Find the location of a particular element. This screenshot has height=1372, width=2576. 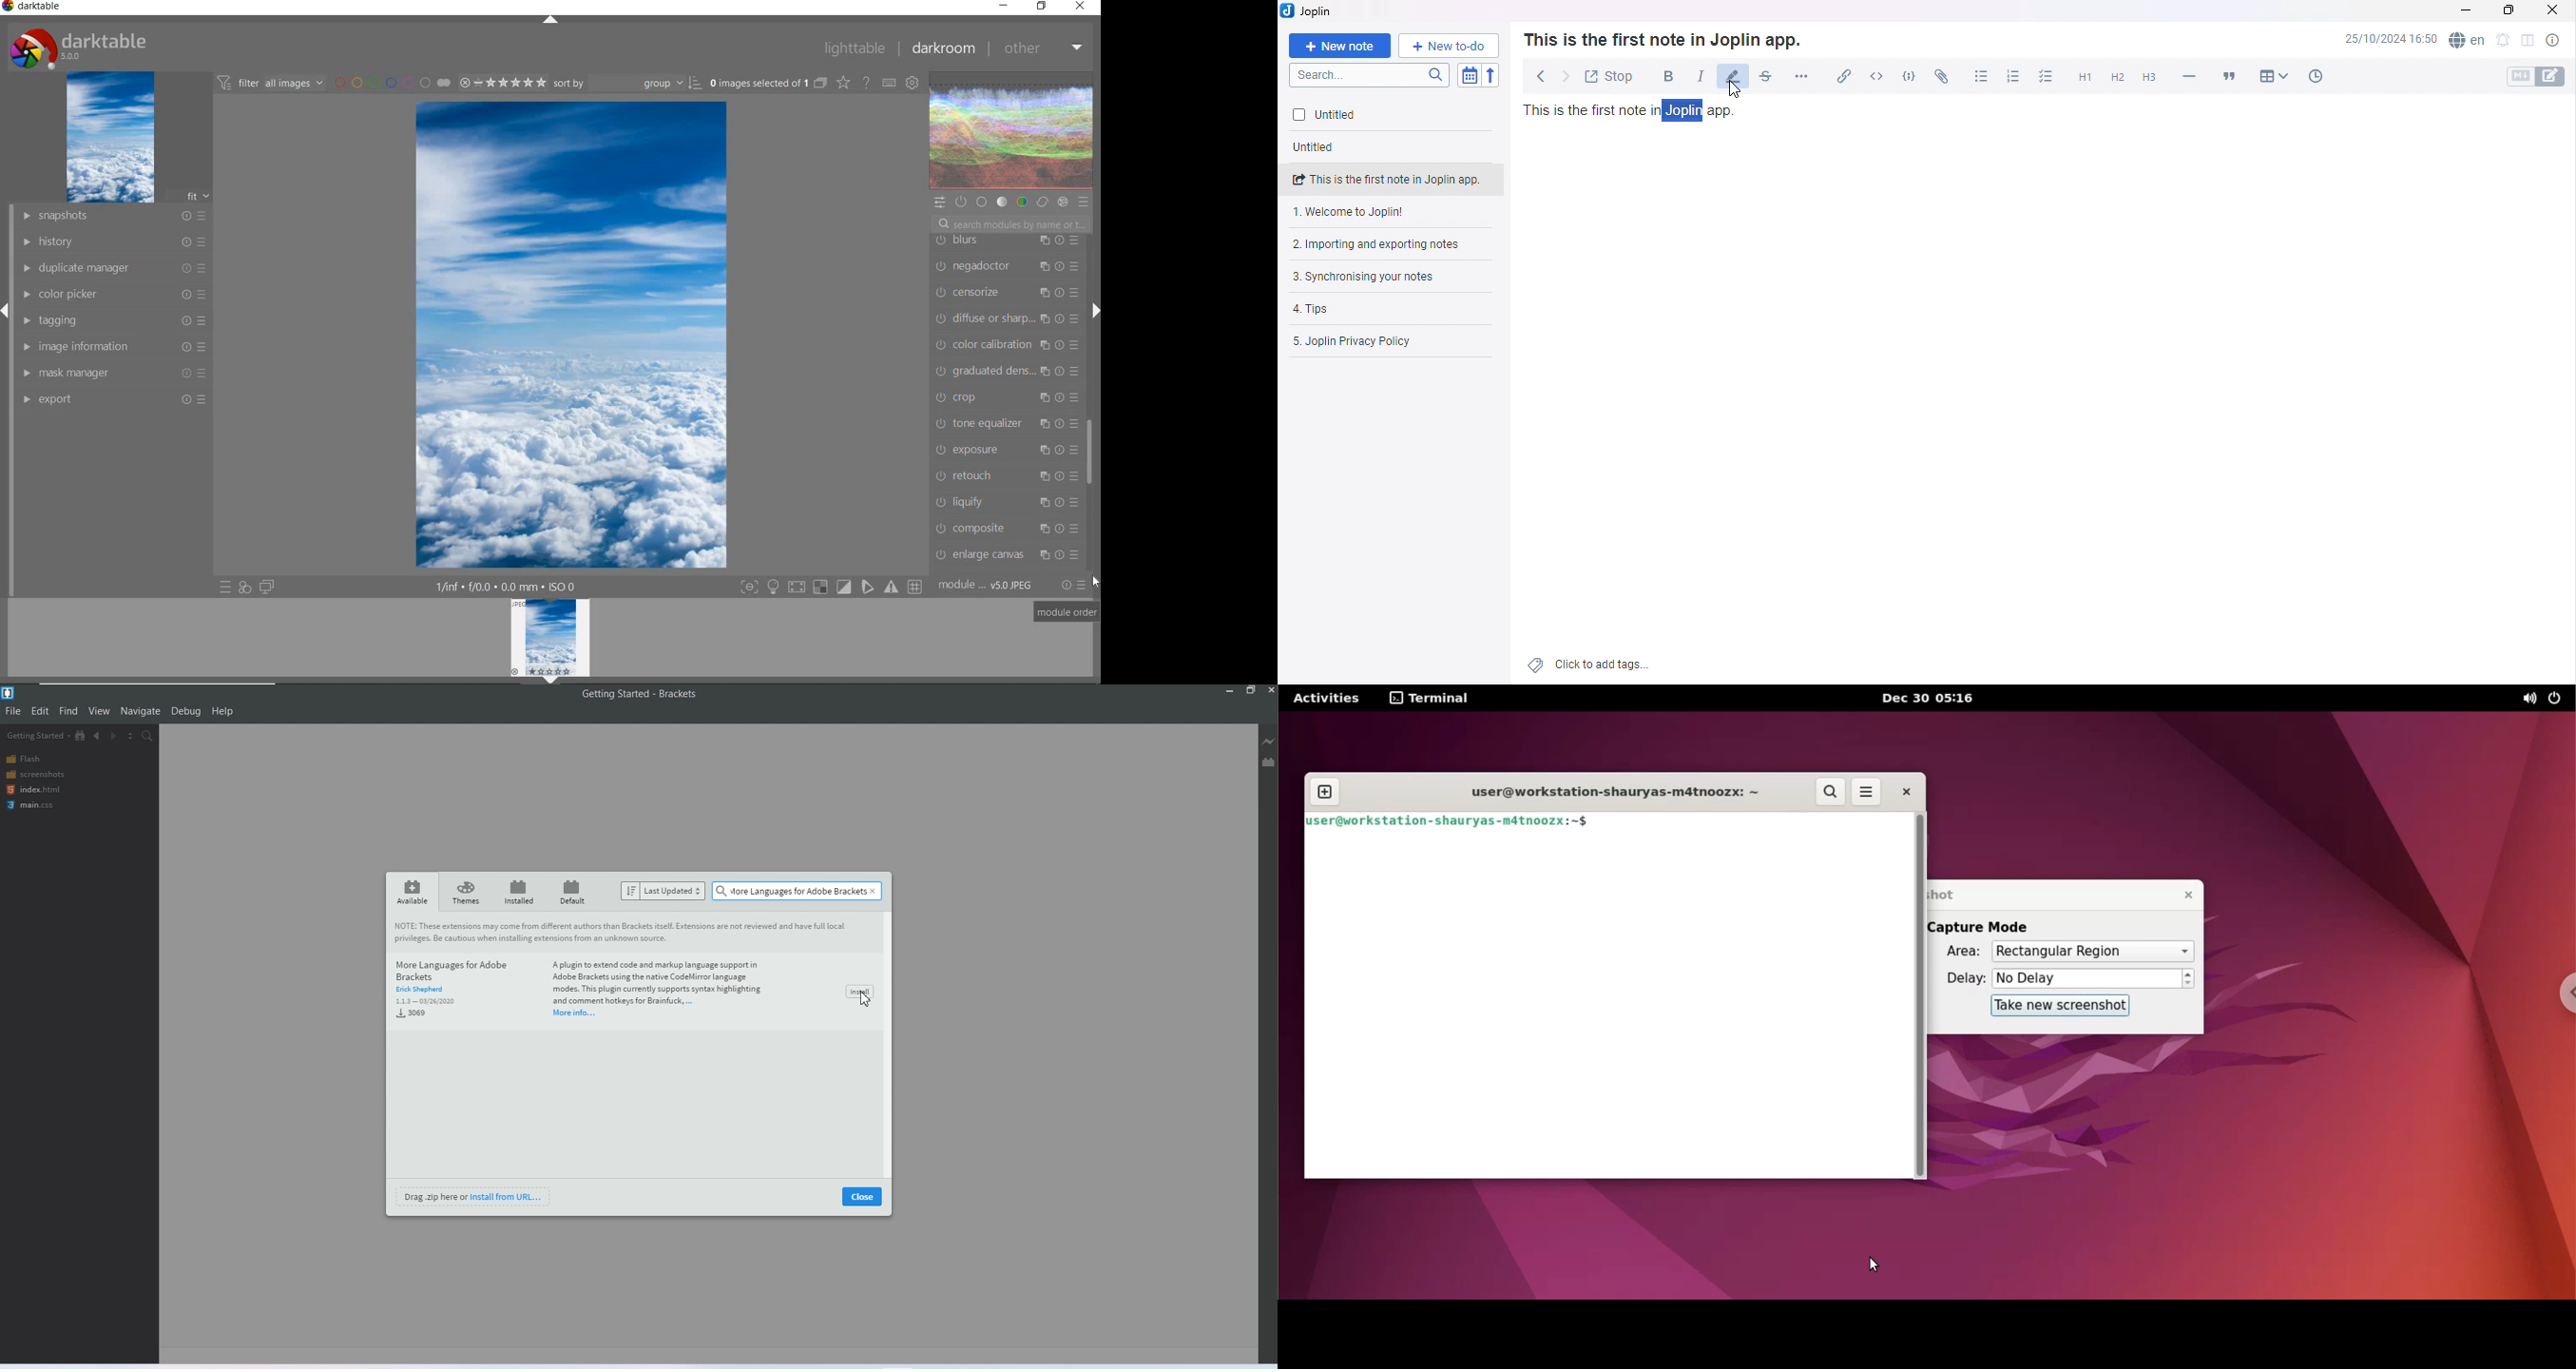

install is located at coordinates (861, 991).